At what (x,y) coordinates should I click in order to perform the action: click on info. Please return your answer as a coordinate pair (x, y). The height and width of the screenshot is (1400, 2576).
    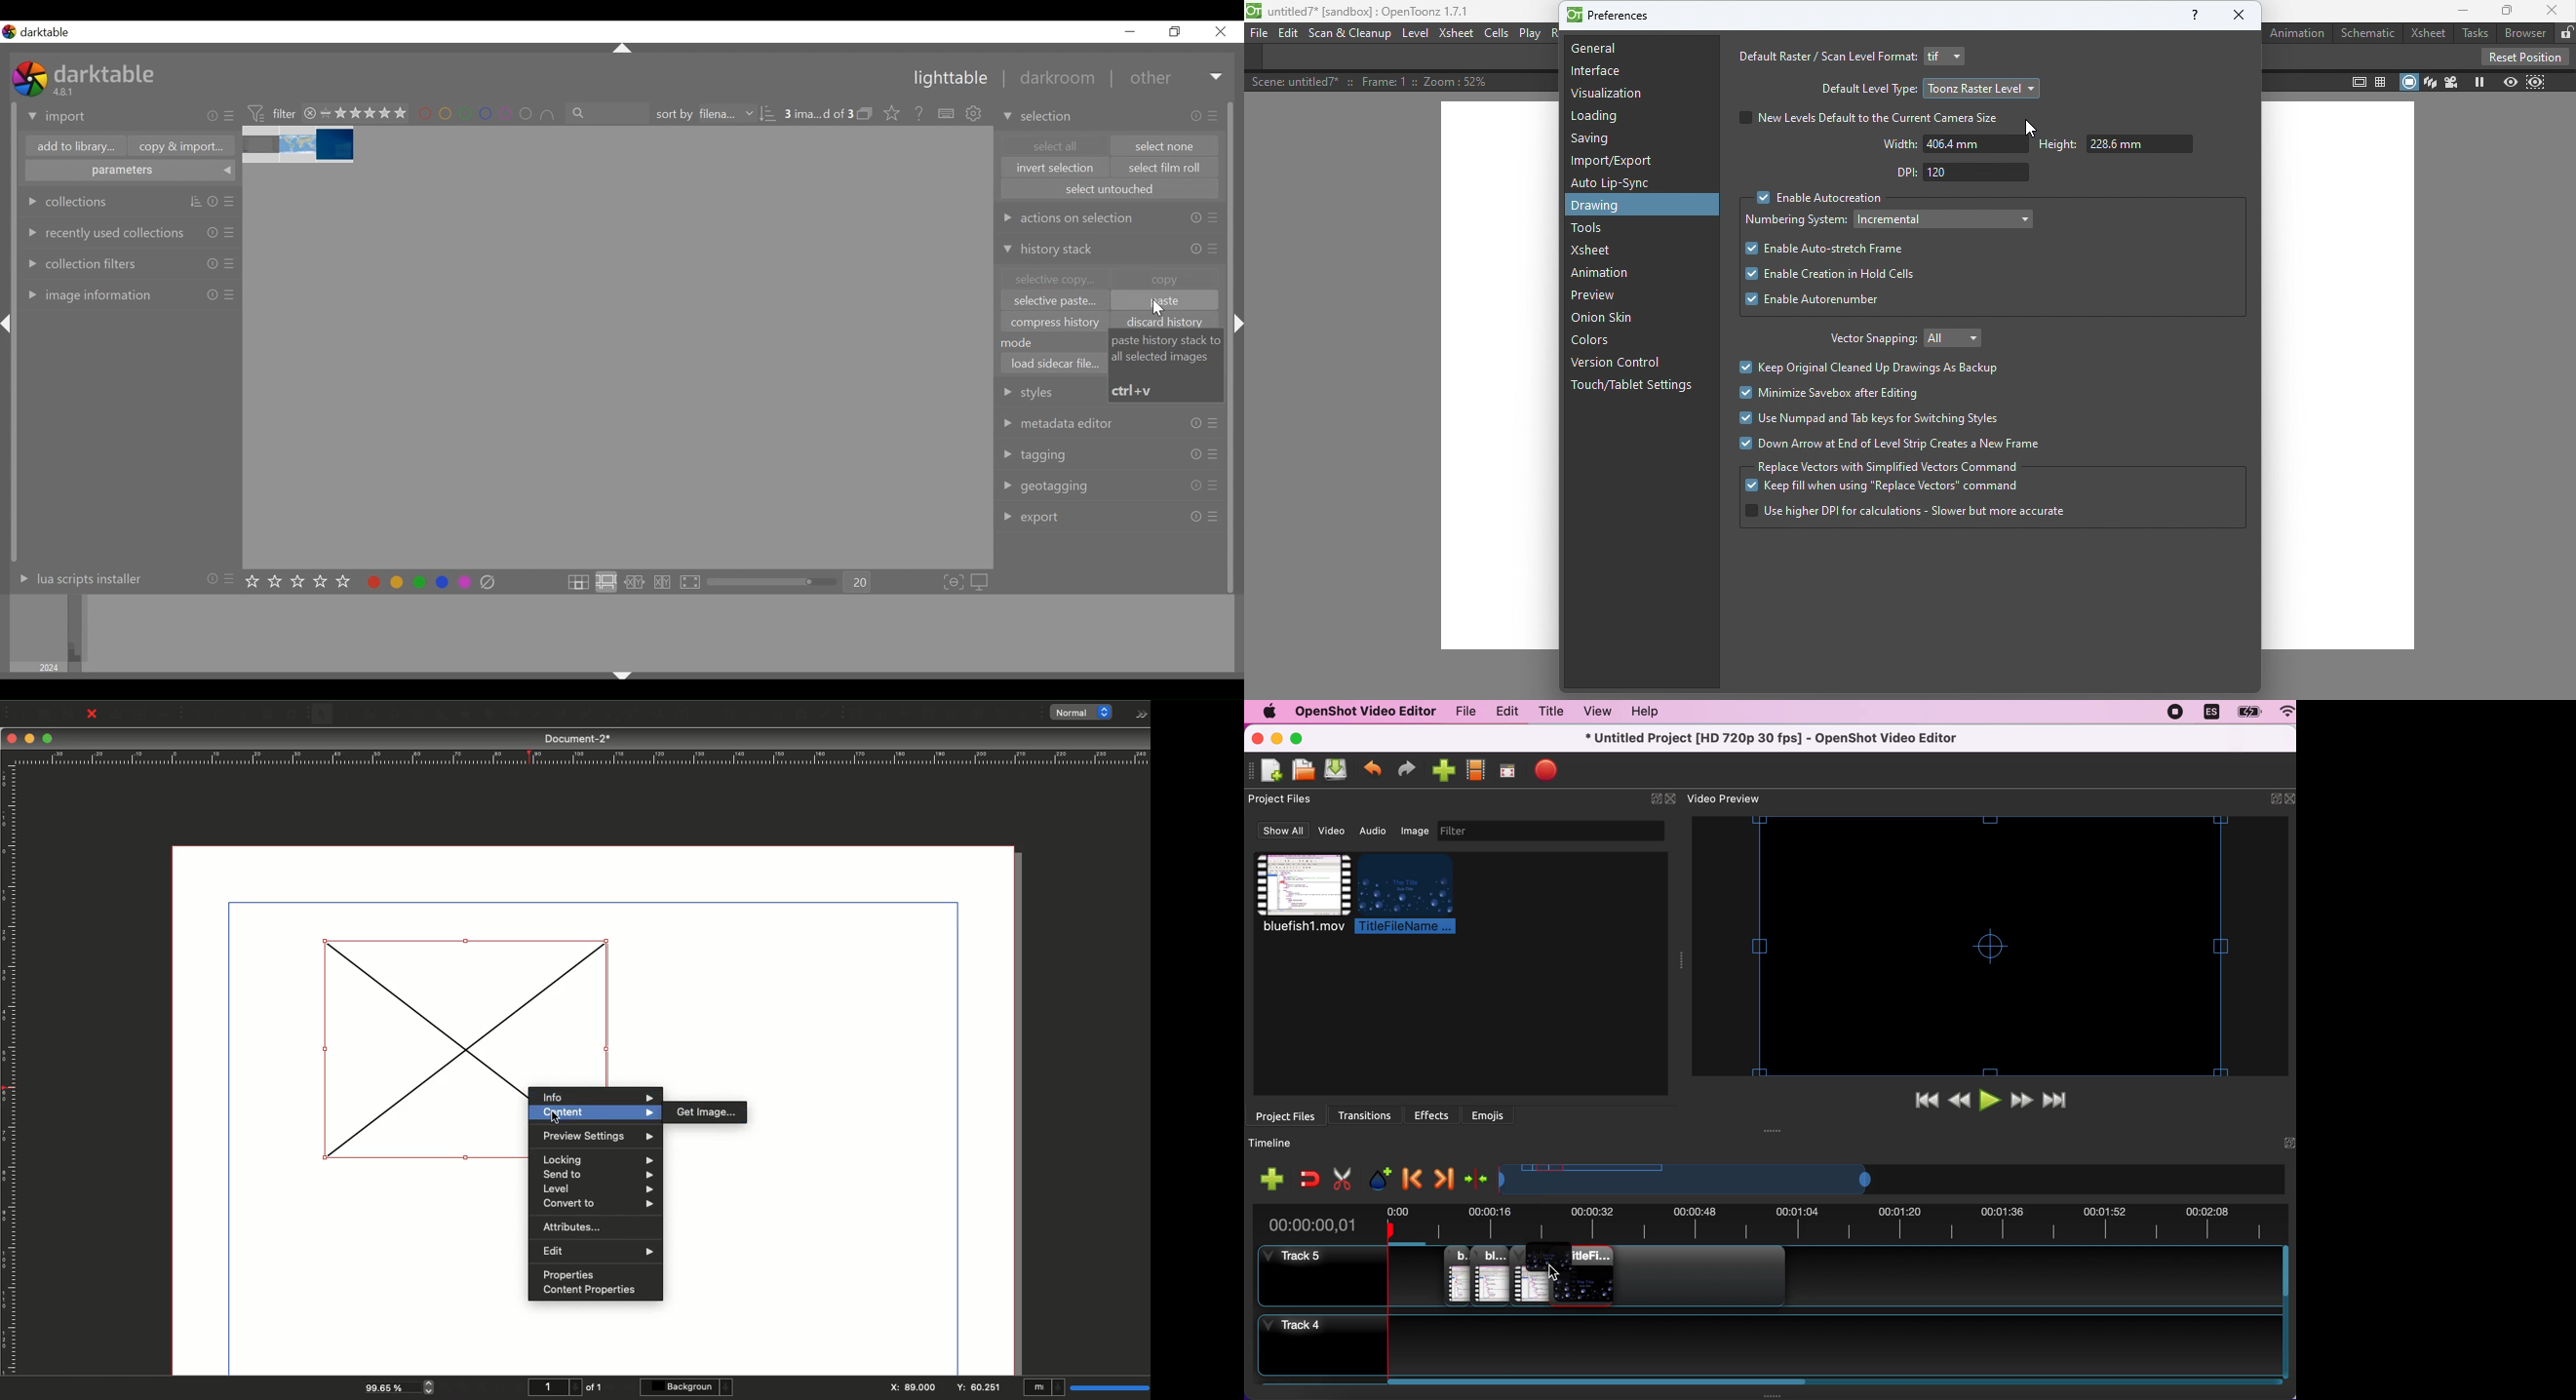
    Looking at the image, I should click on (1197, 248).